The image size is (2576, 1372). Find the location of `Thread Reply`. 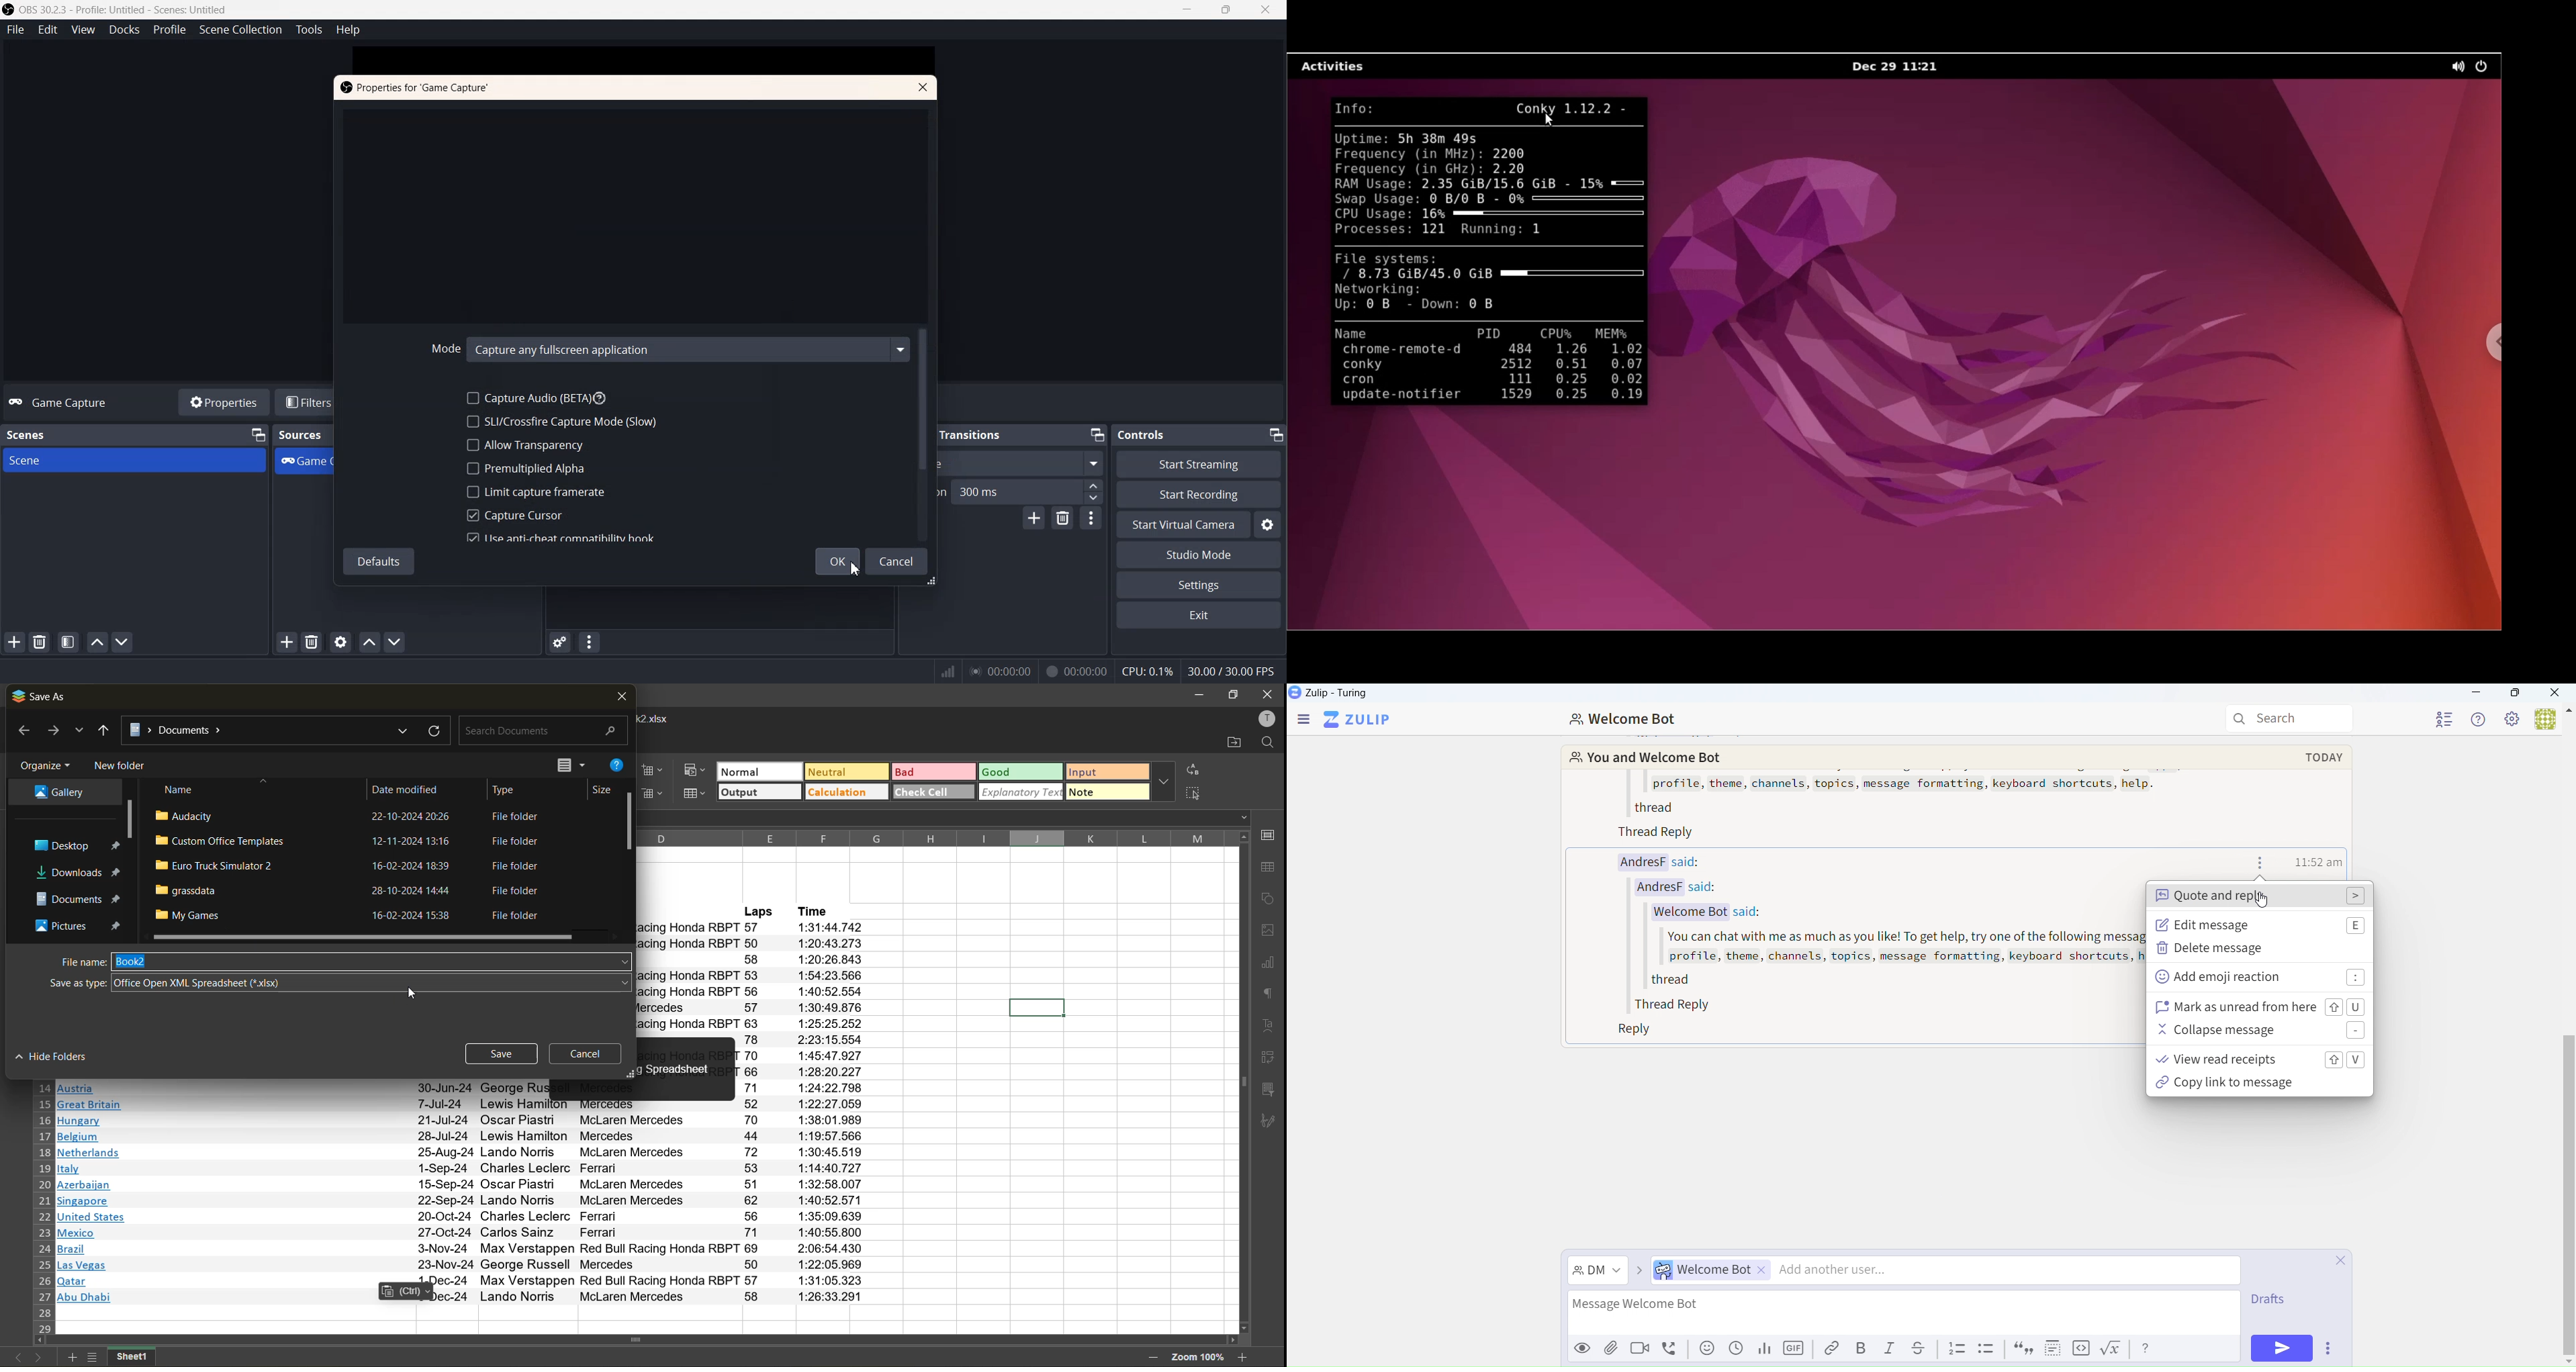

Thread Reply is located at coordinates (1666, 1004).